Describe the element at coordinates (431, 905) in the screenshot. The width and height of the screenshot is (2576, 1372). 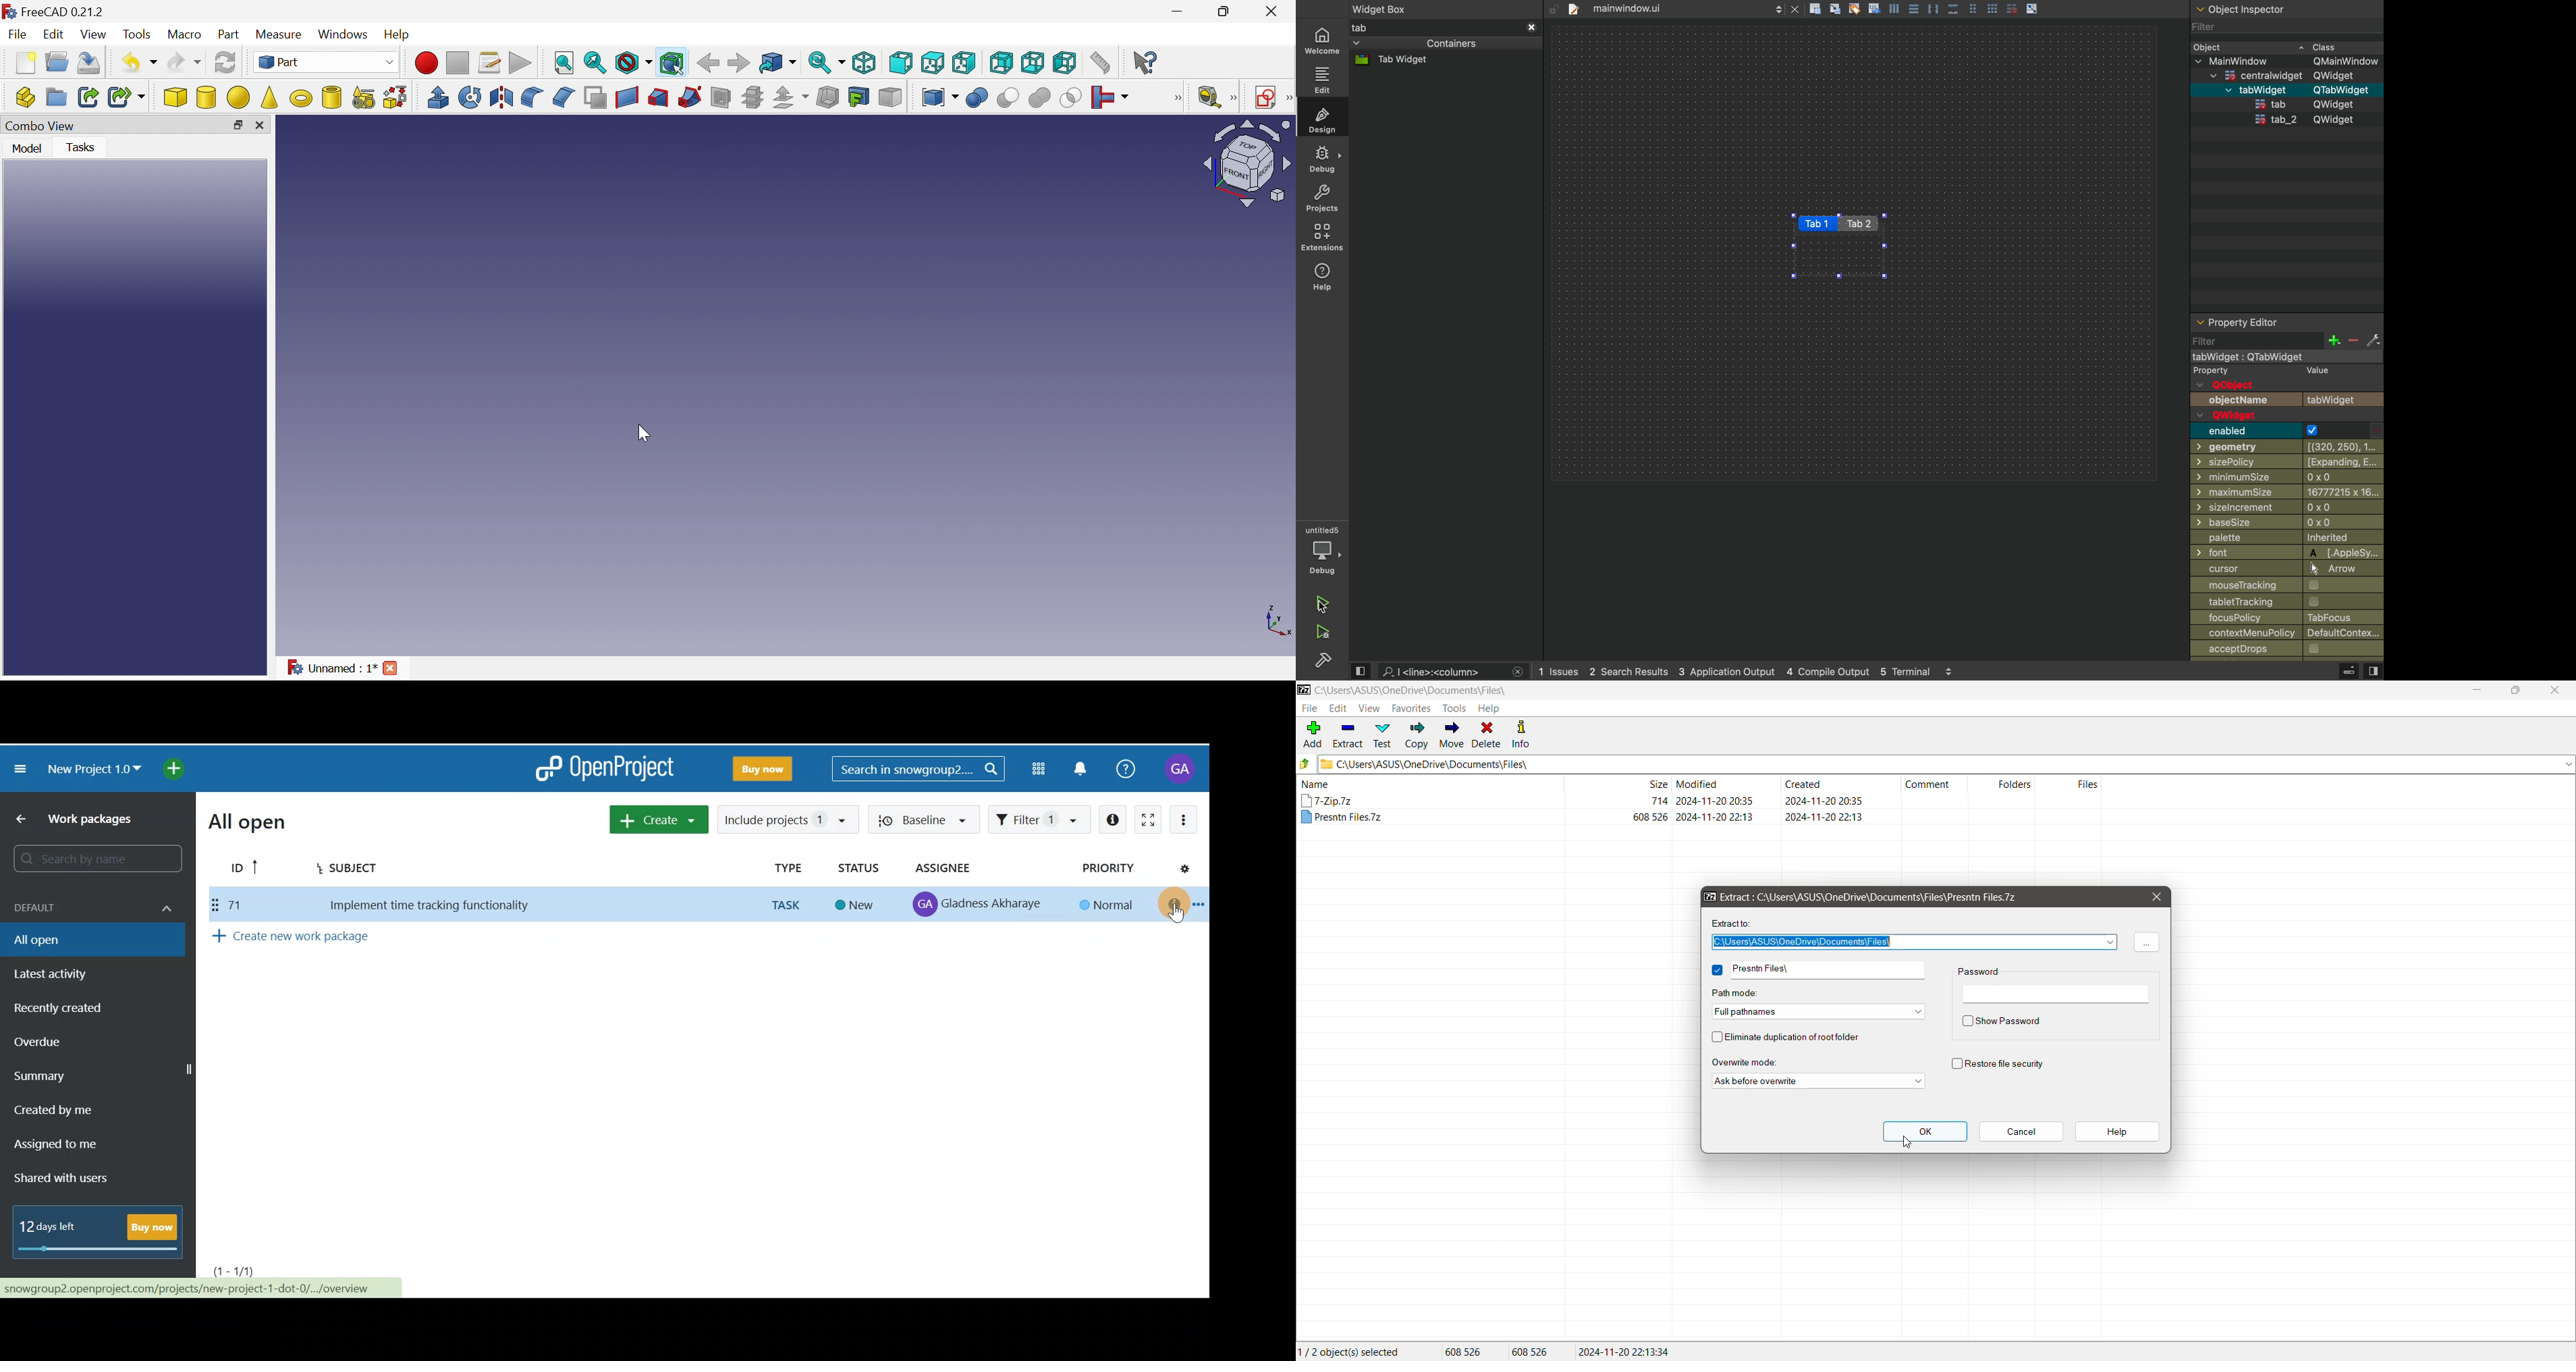
I see `Implement time tracking functionality` at that location.